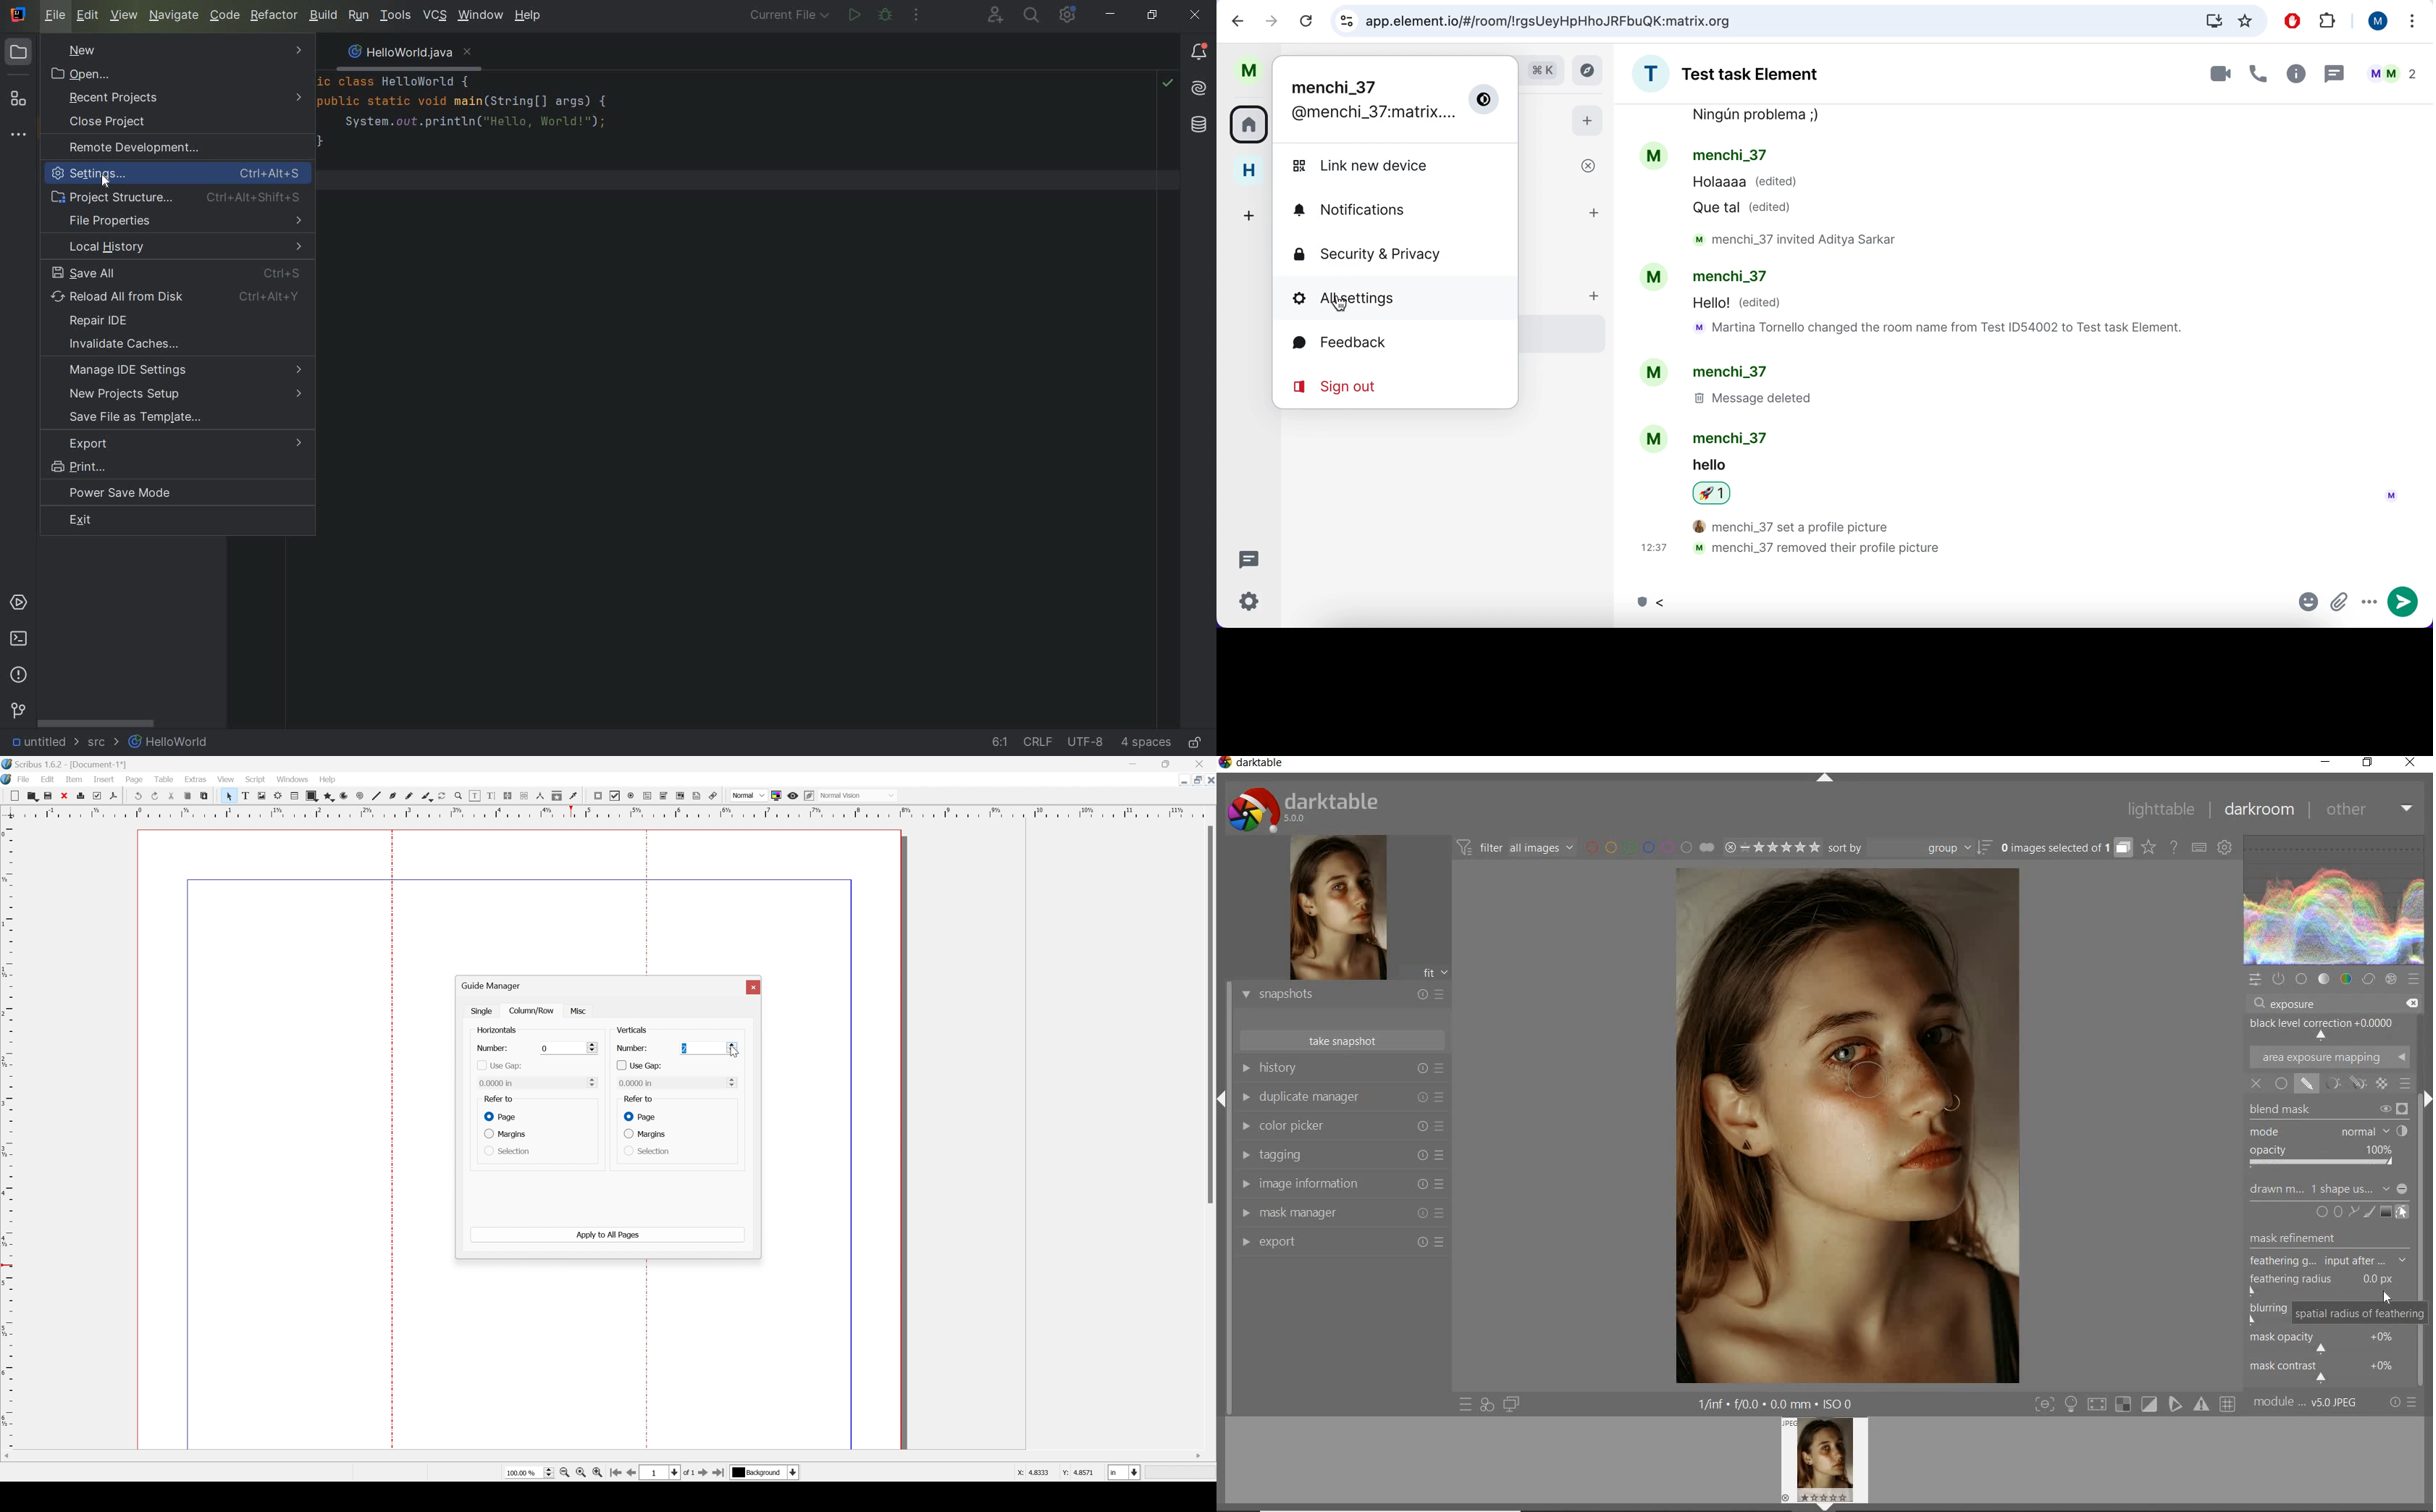  Describe the element at coordinates (1205, 762) in the screenshot. I see `close` at that location.